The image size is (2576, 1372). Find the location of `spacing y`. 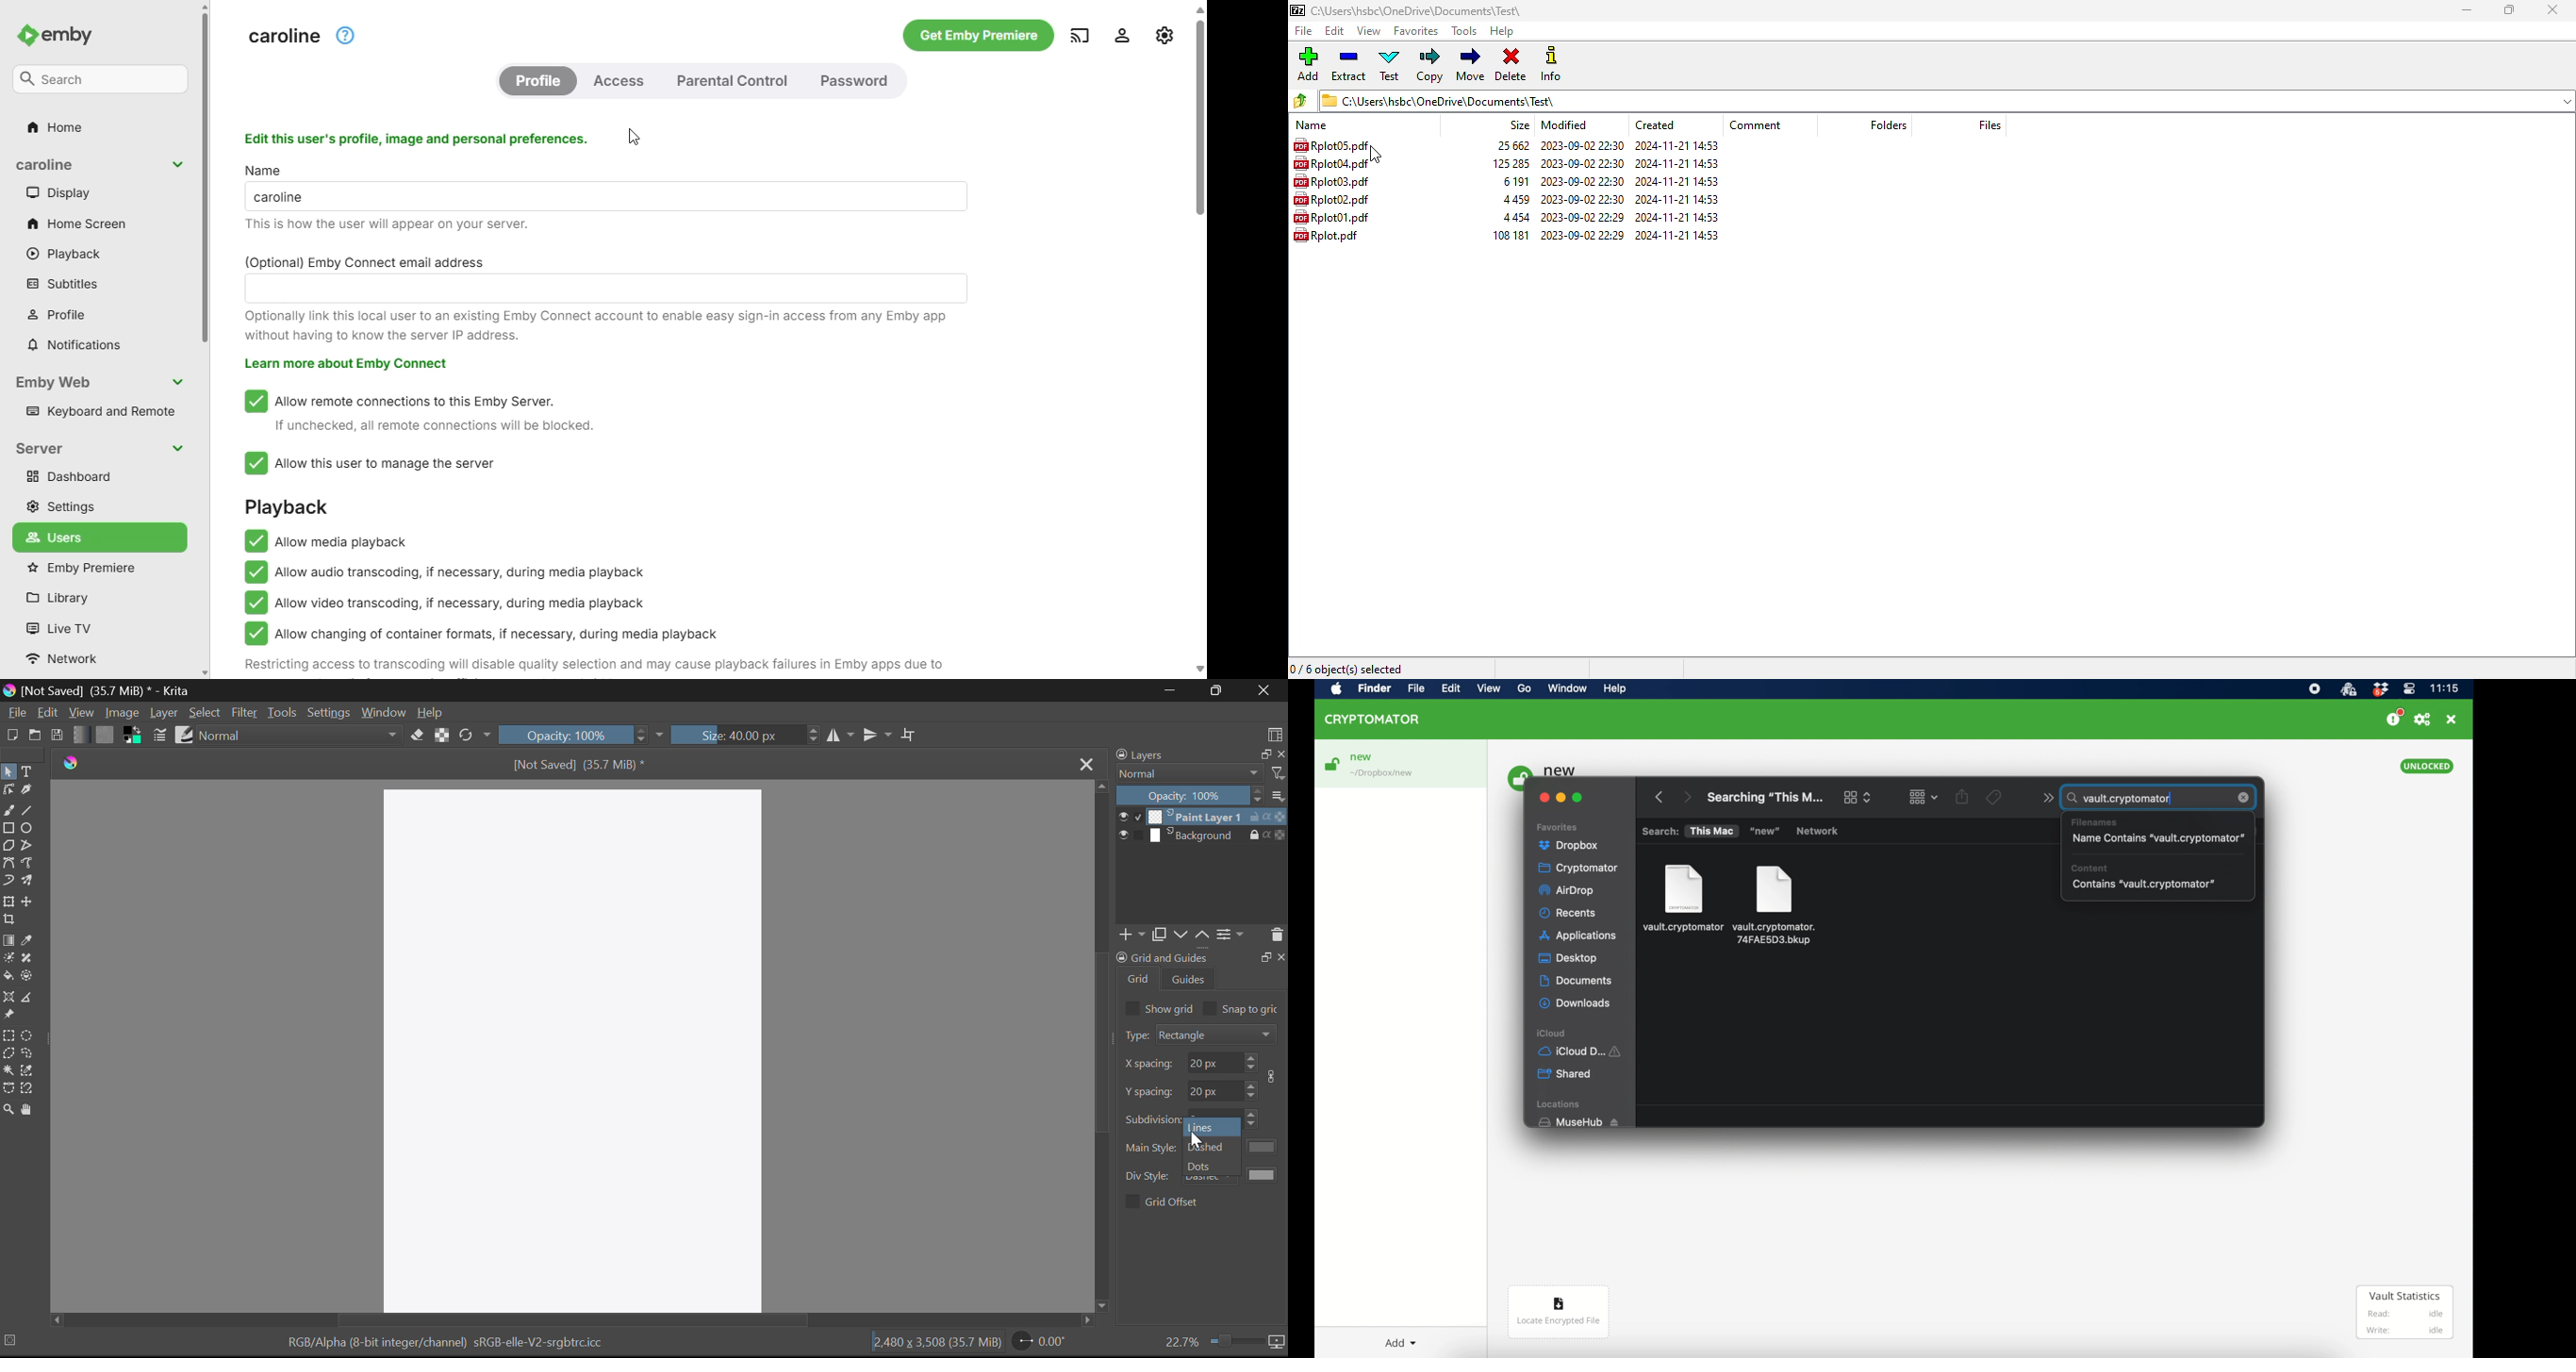

spacing y is located at coordinates (1150, 1092).